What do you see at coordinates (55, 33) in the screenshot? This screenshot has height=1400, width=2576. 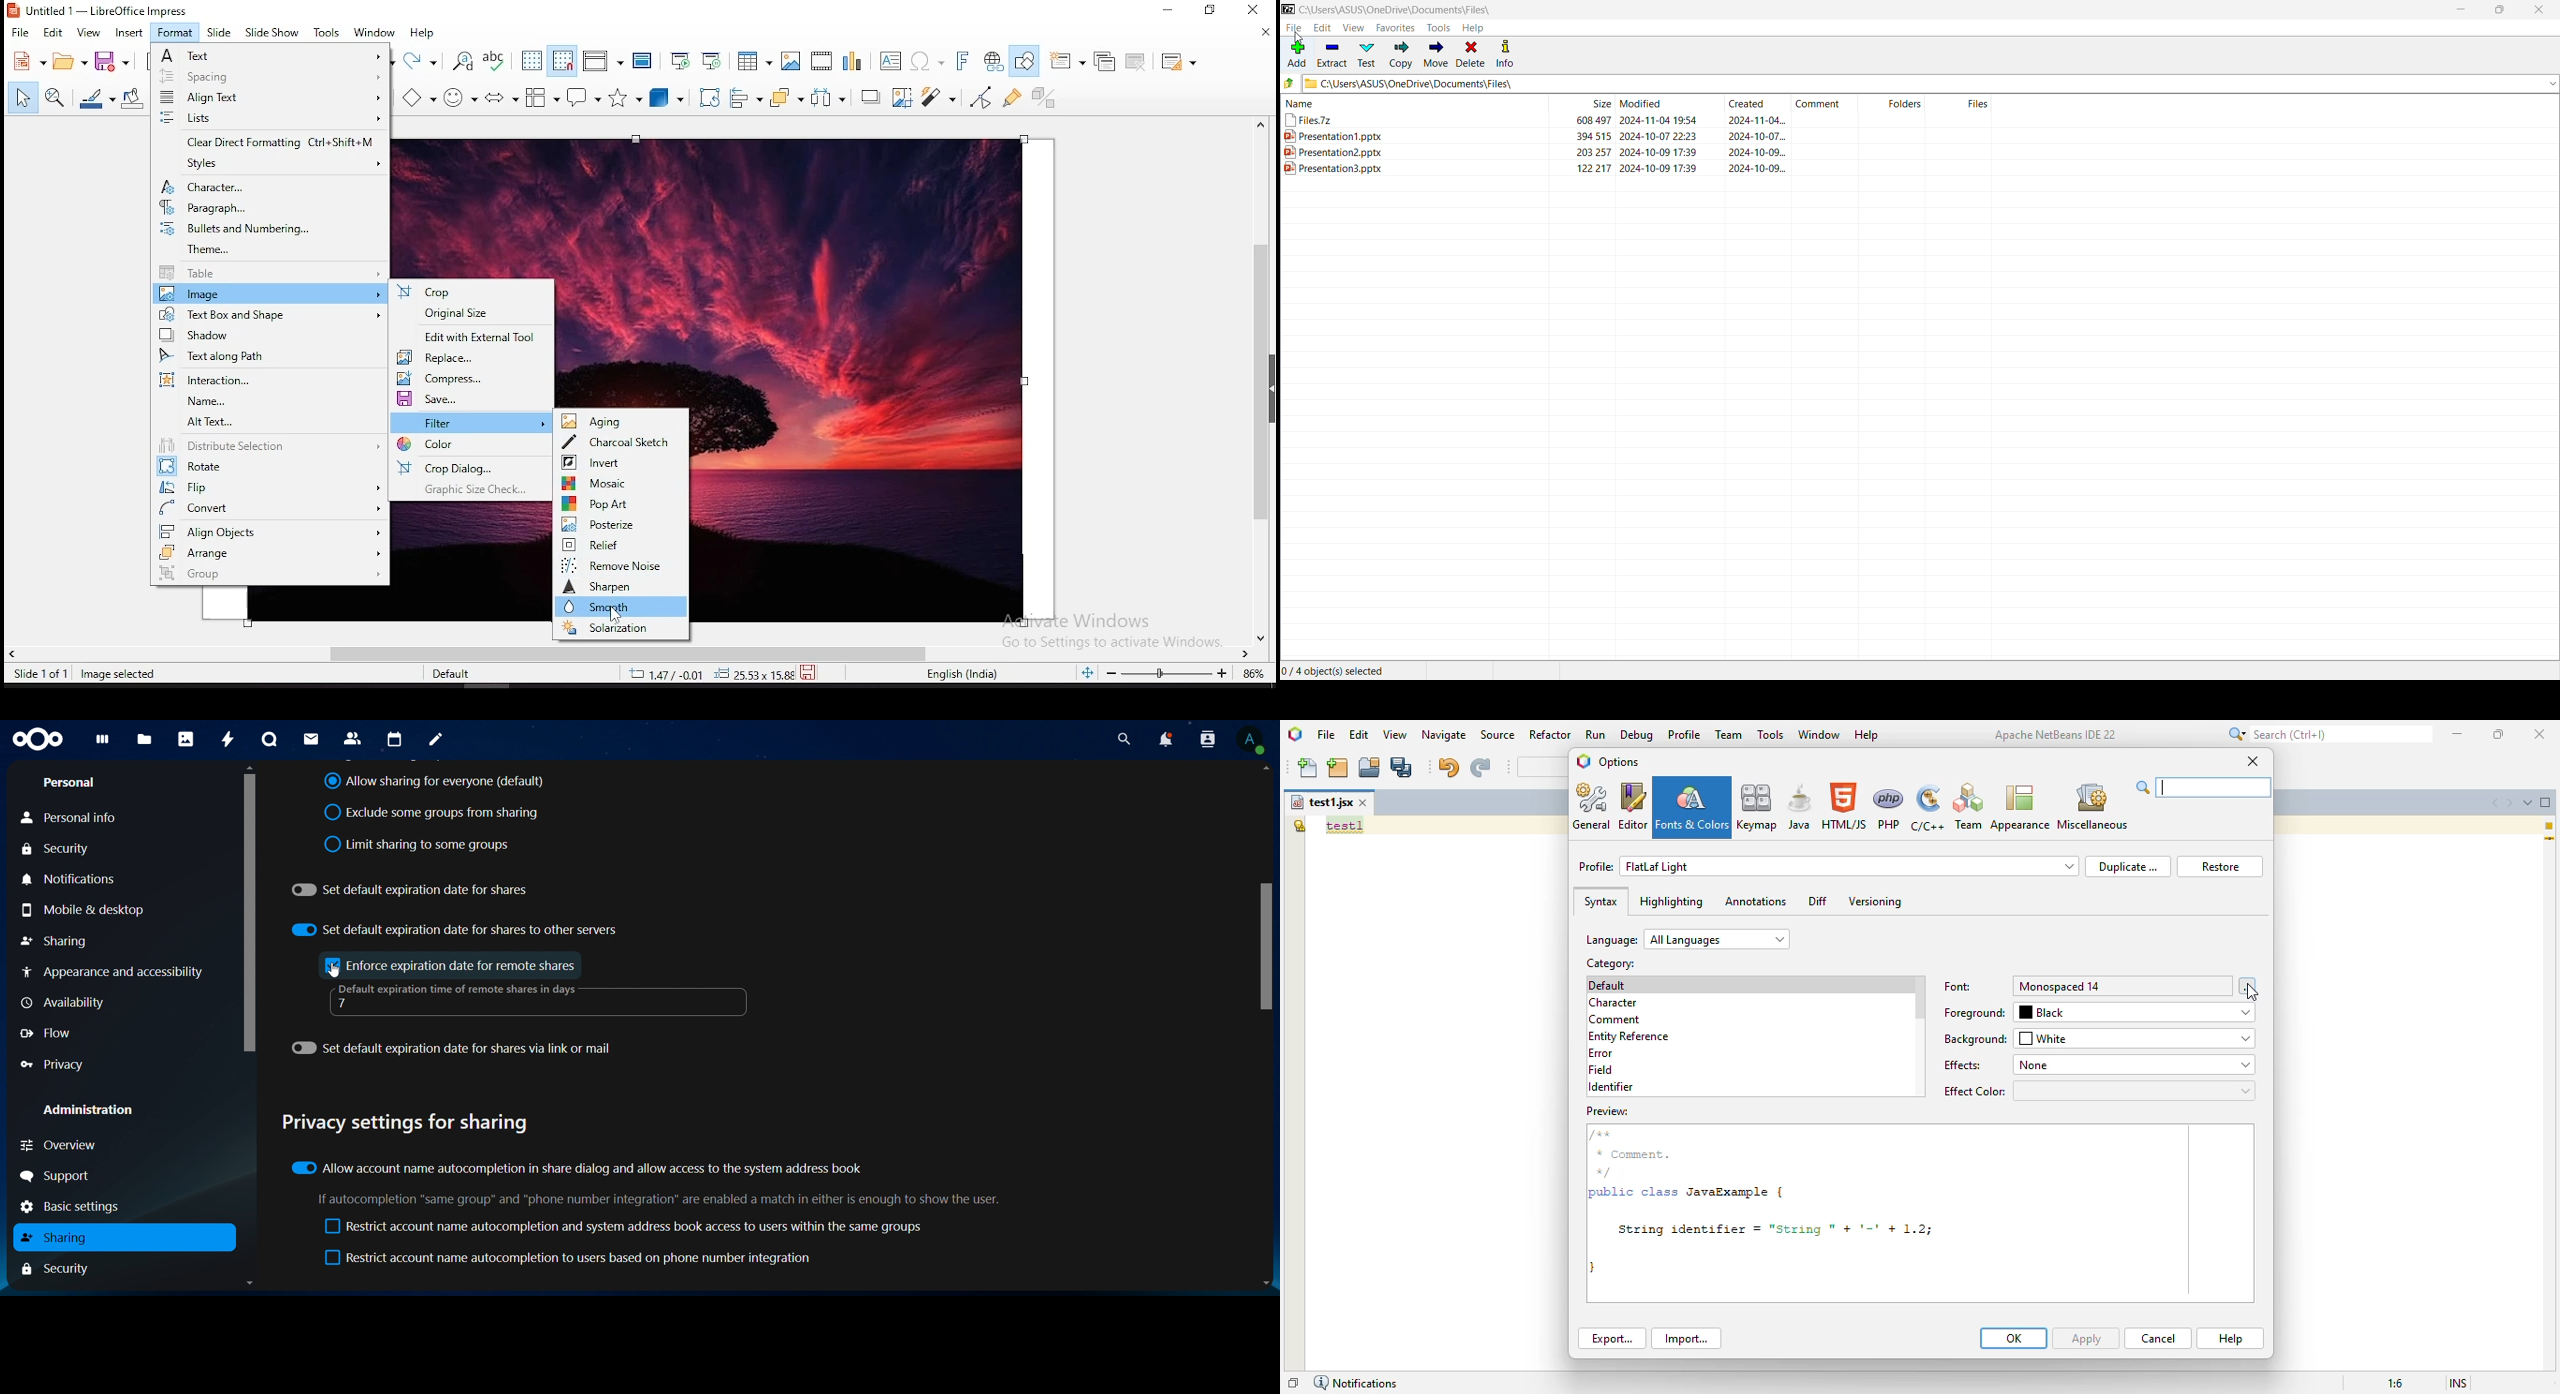 I see `edit` at bounding box center [55, 33].